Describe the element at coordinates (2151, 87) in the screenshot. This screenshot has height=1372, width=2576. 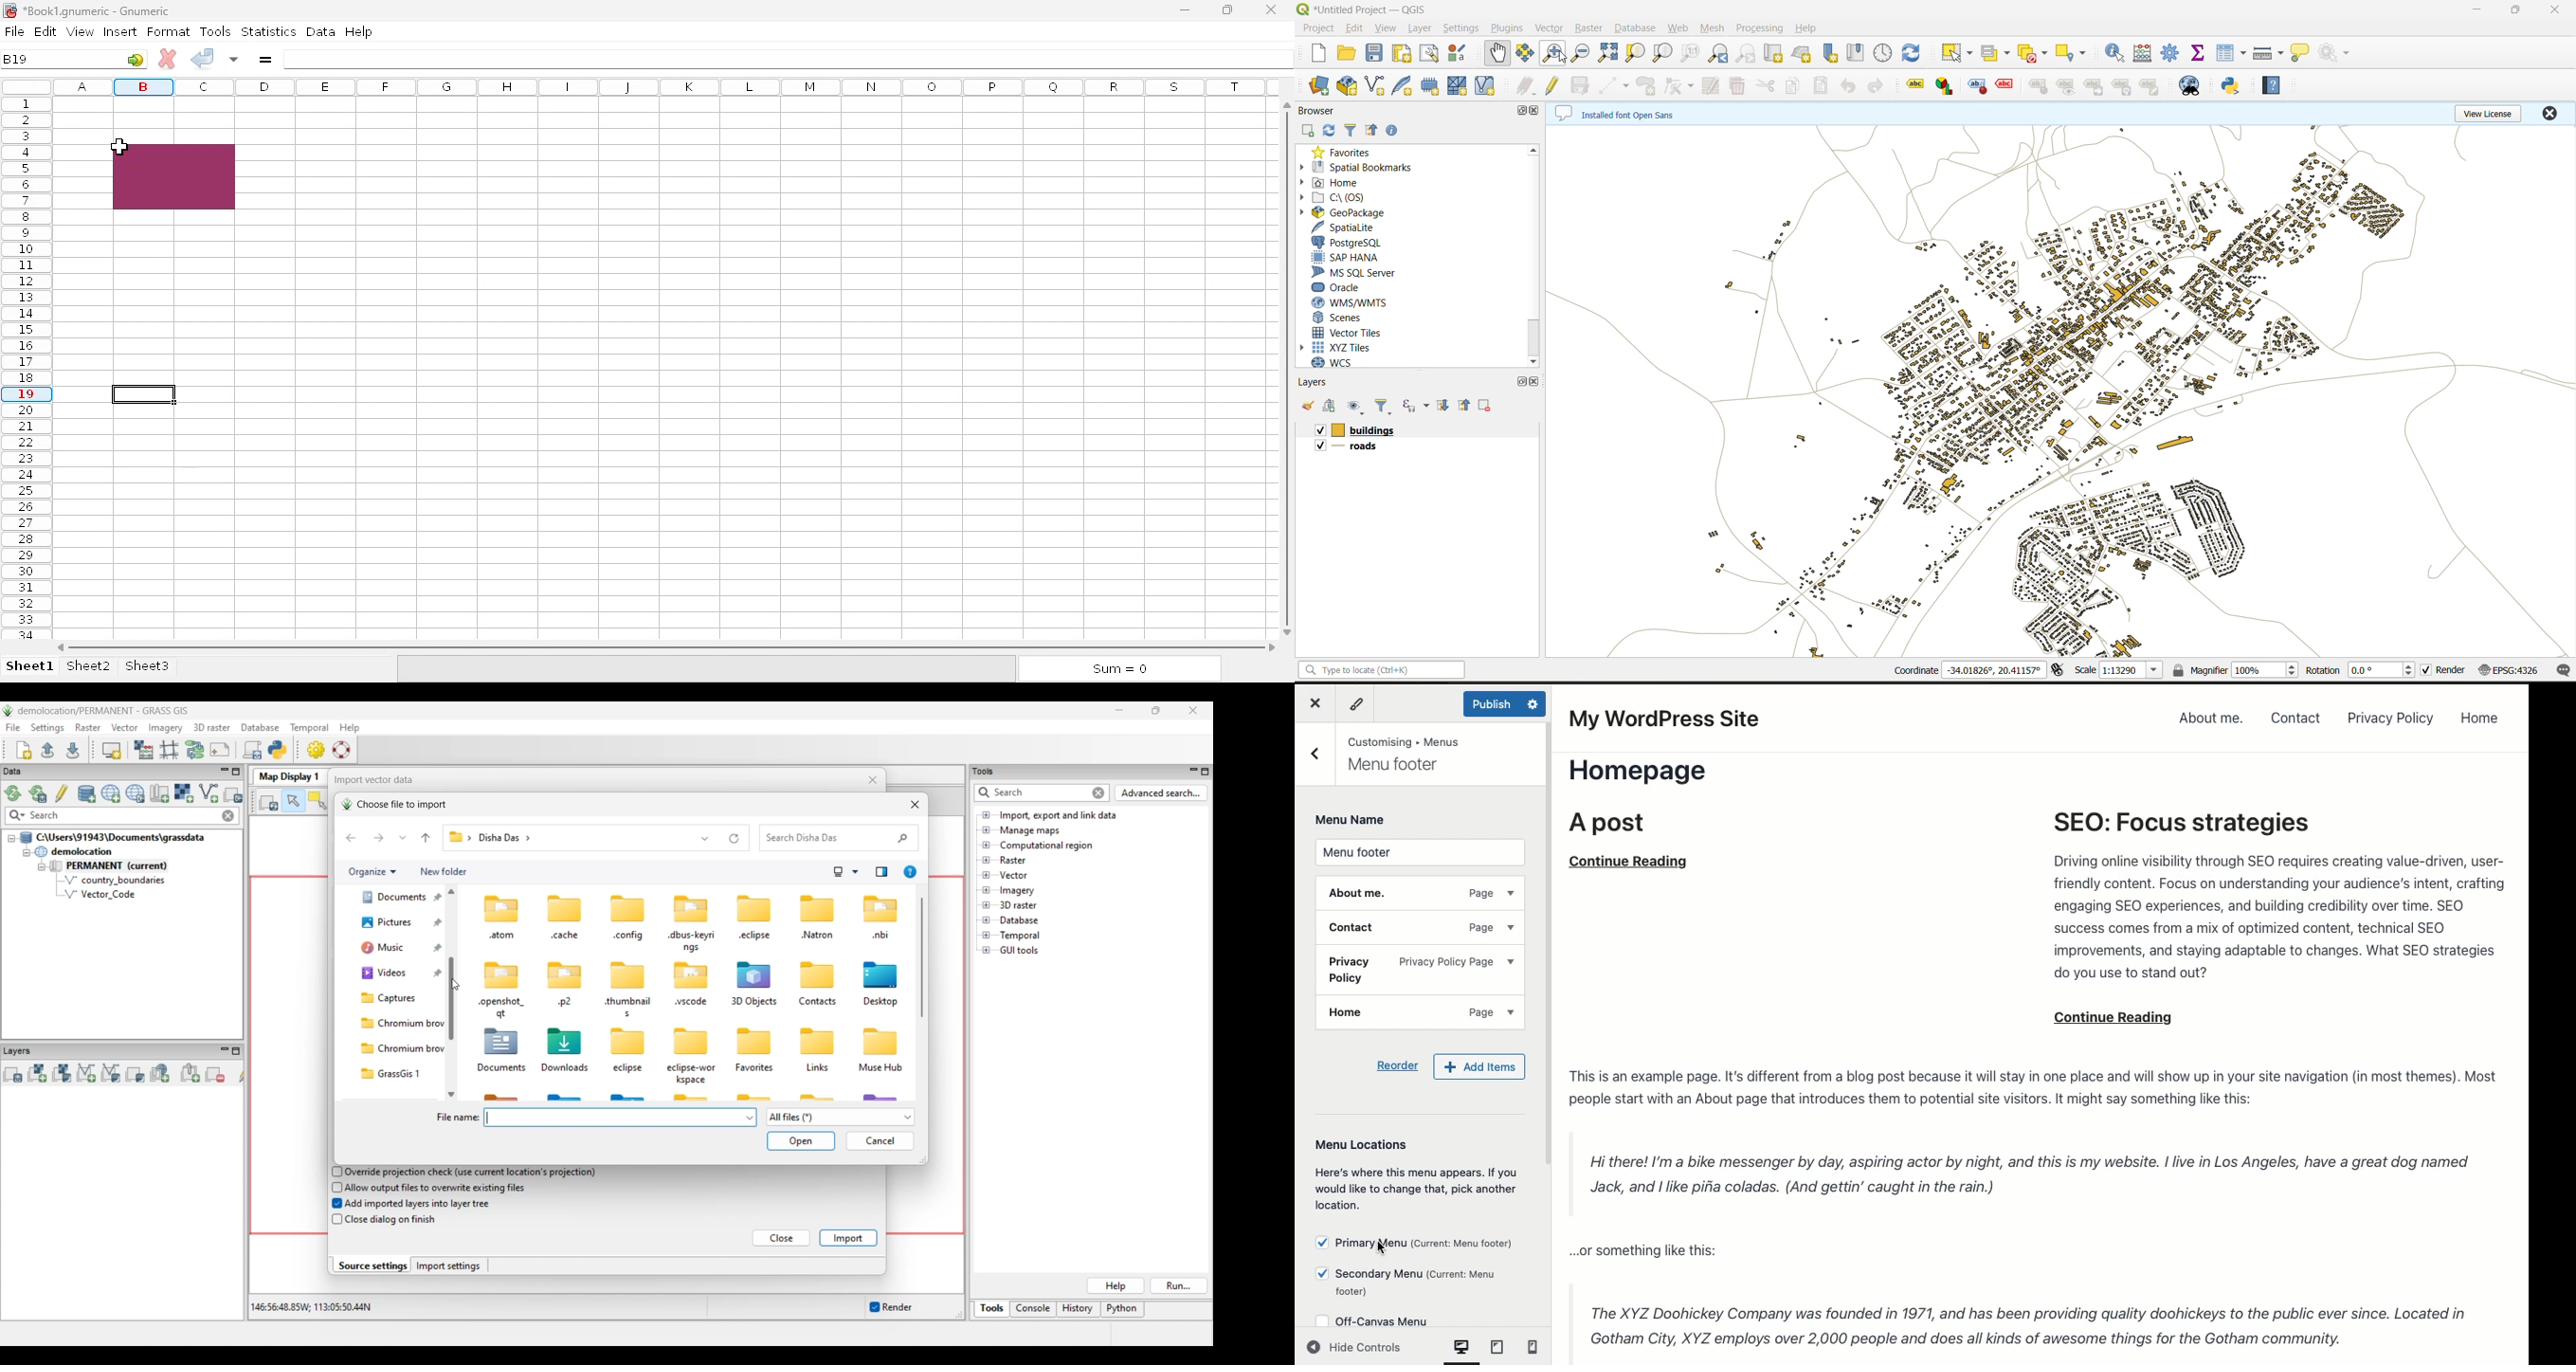
I see `Edit Label` at that location.